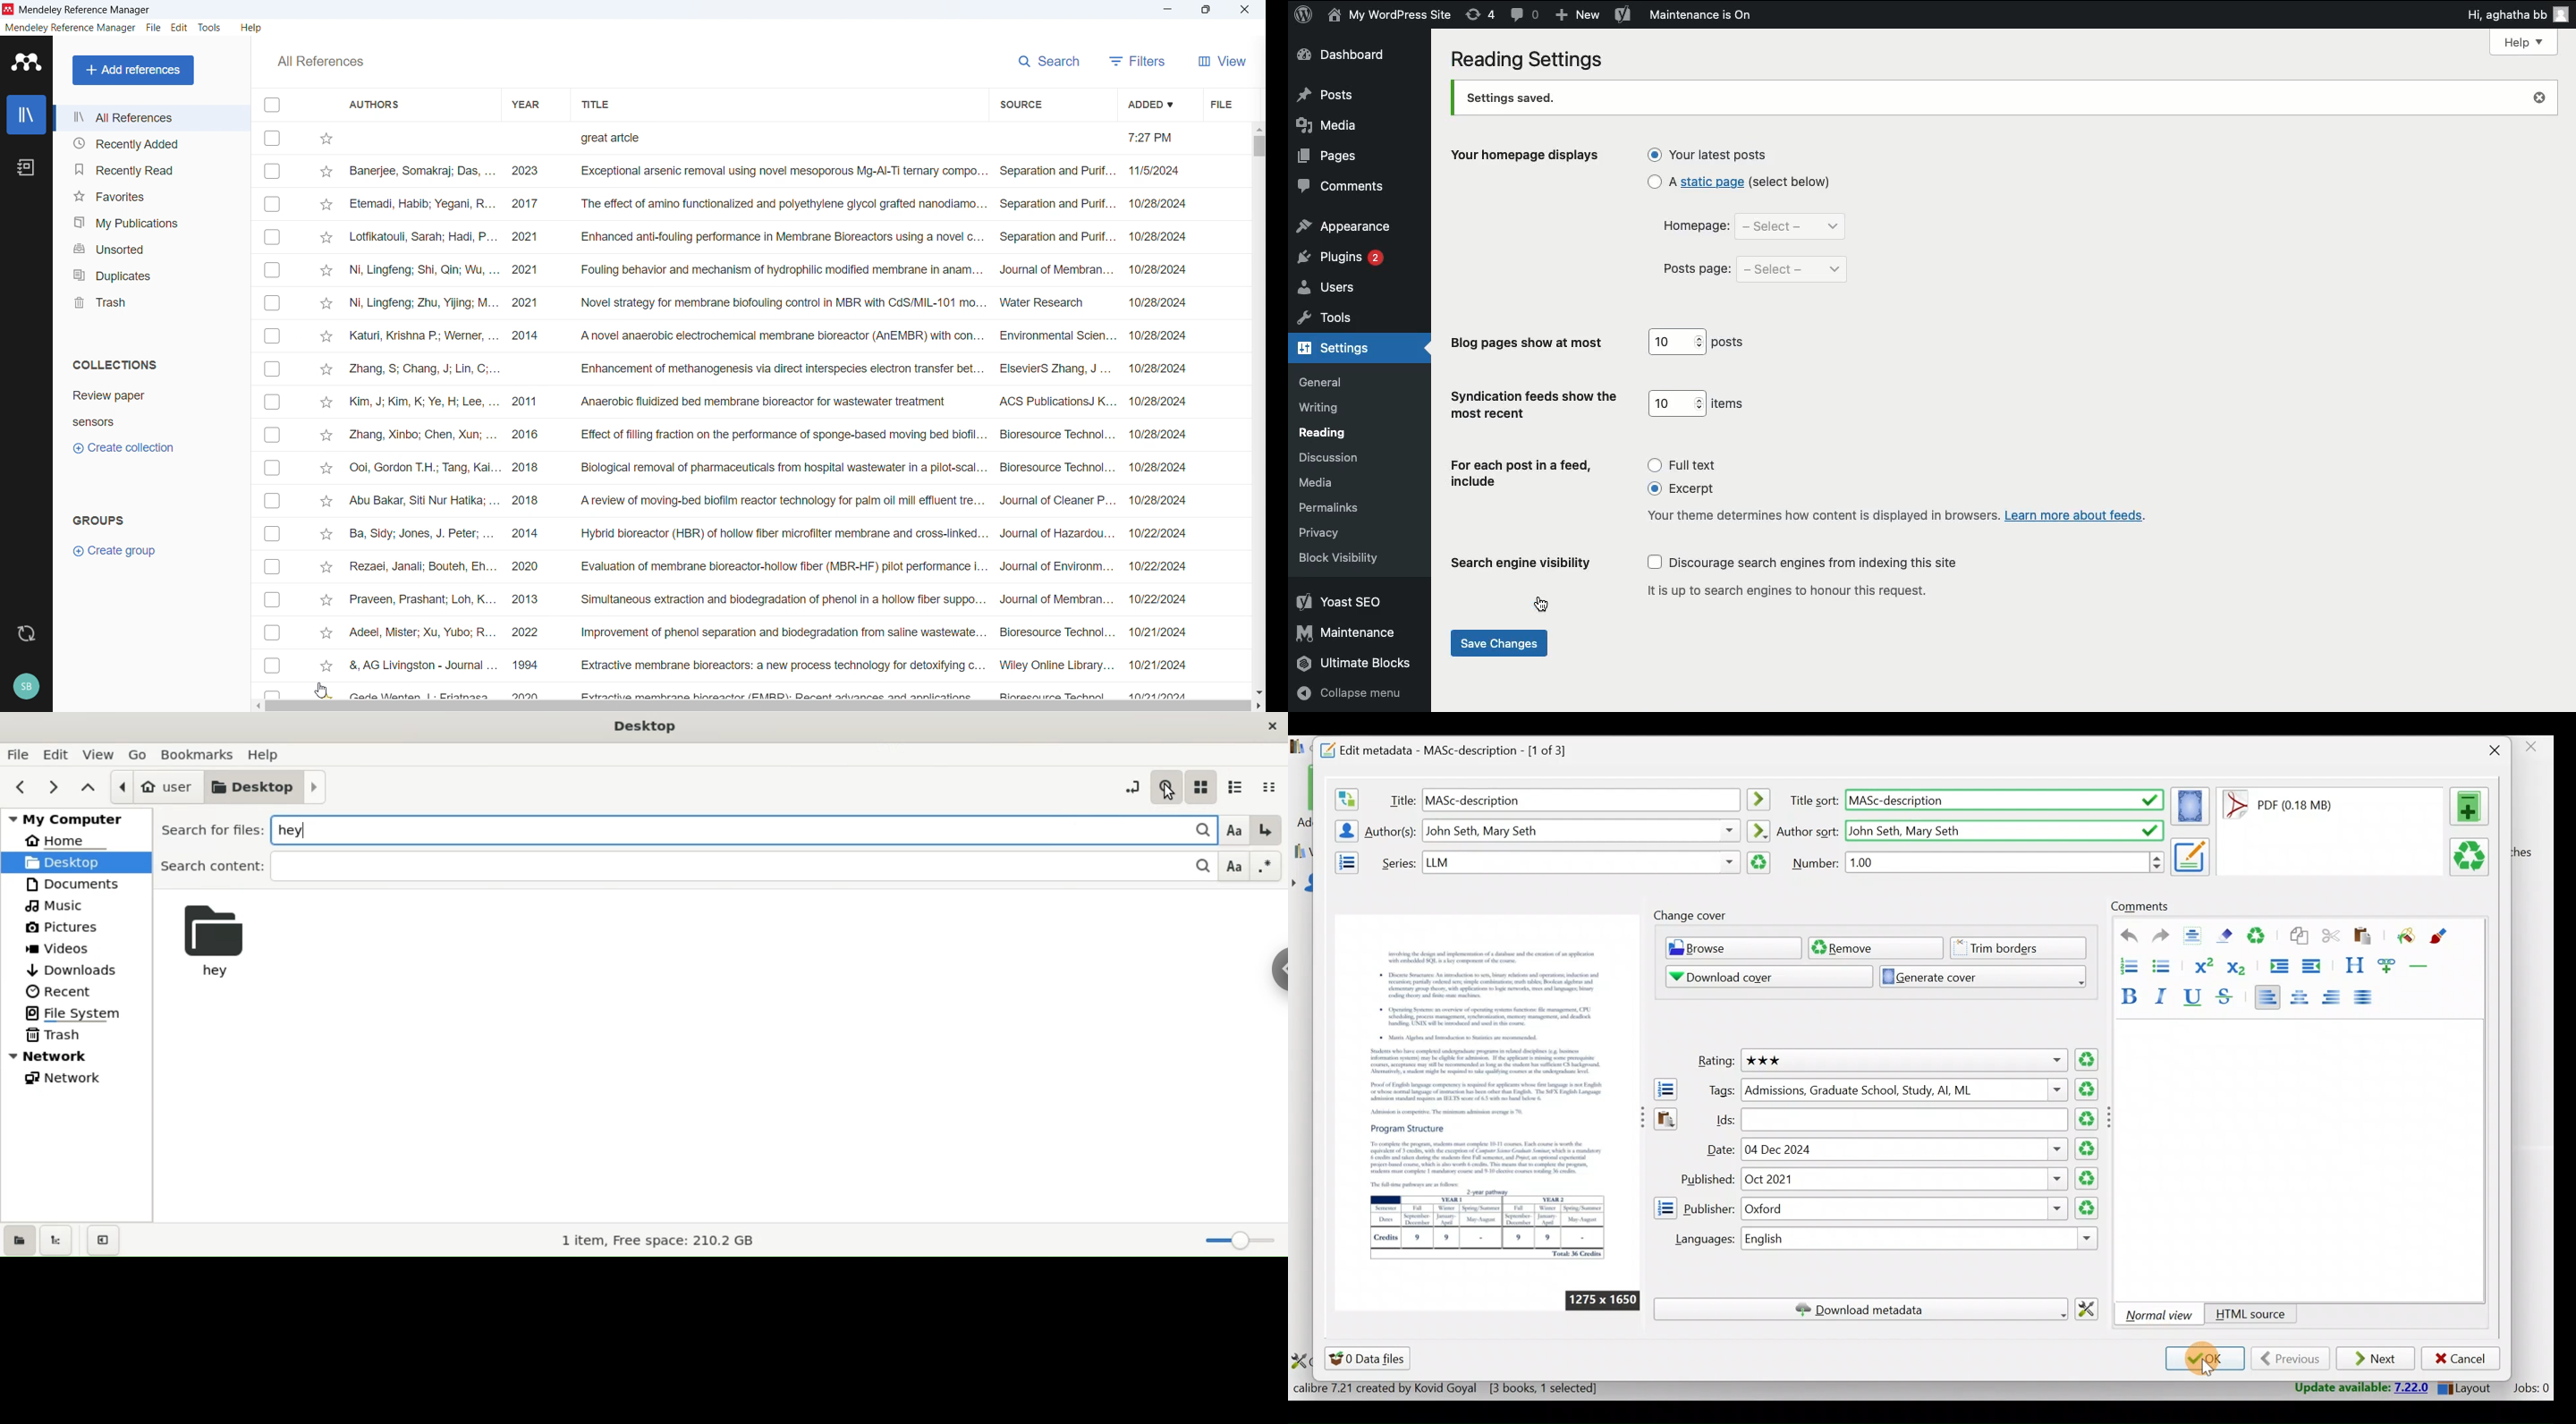  Describe the element at coordinates (750, 138) in the screenshot. I see `Reference added ` at that location.